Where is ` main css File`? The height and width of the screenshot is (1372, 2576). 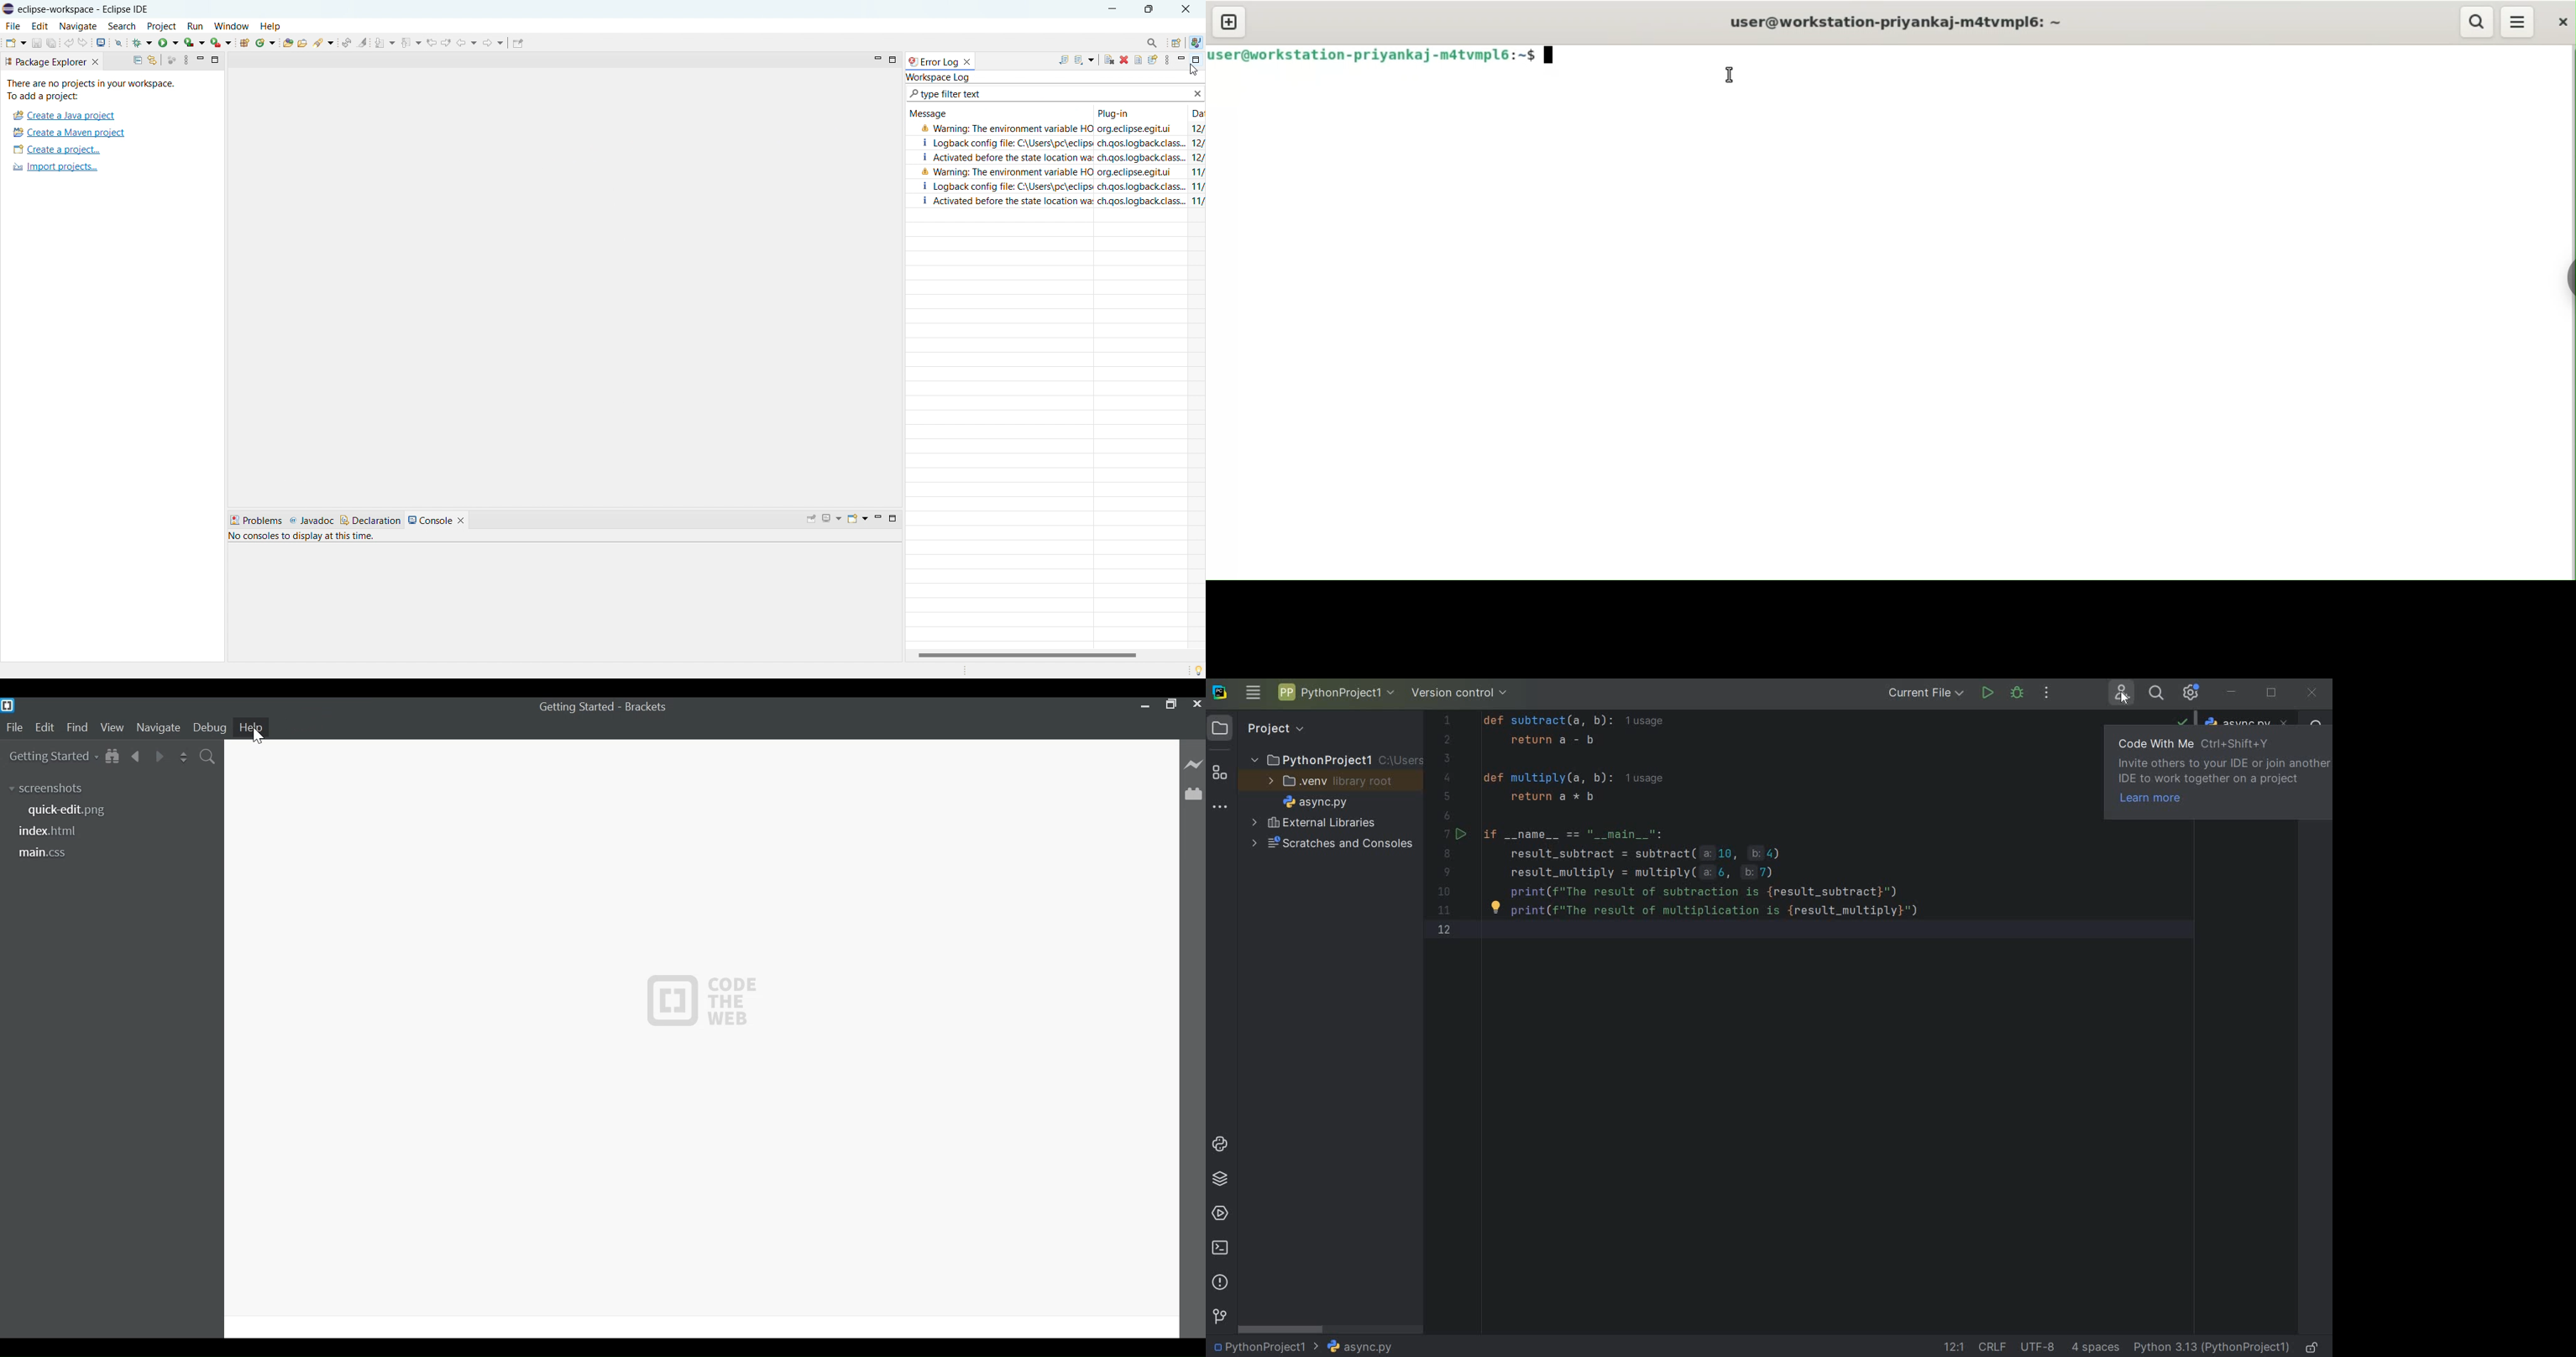
 main css File is located at coordinates (52, 852).